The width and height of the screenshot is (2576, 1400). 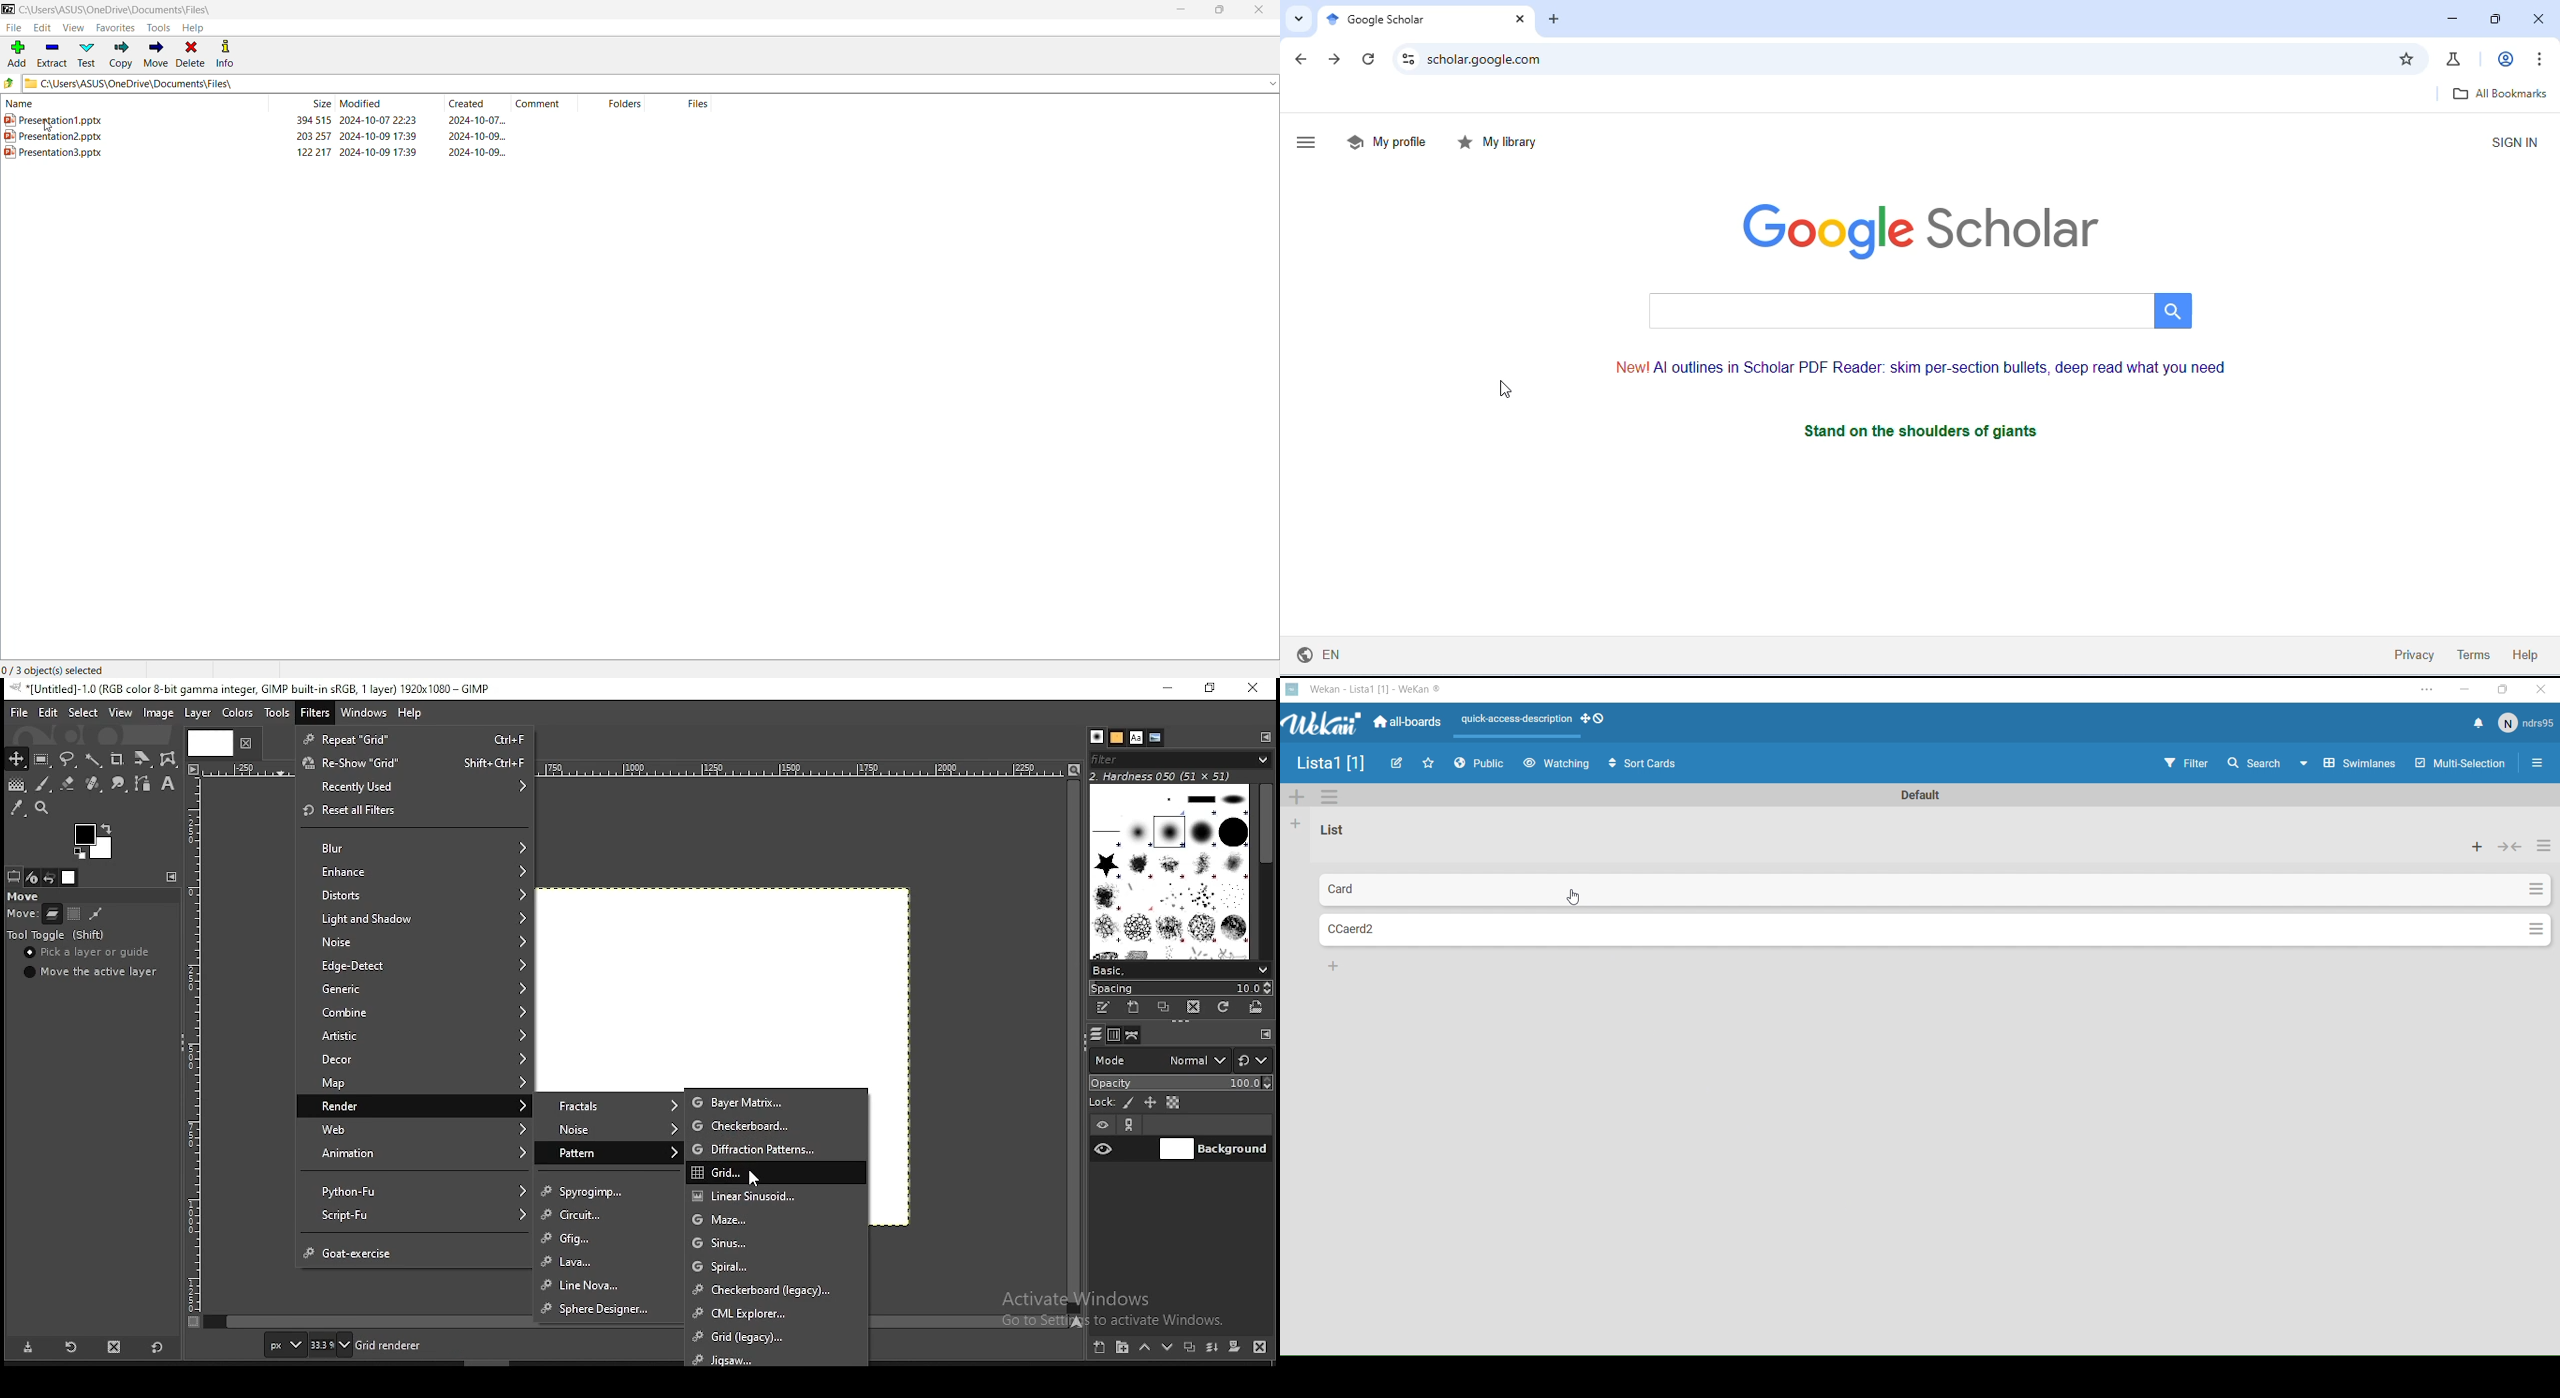 What do you see at coordinates (48, 713) in the screenshot?
I see `edit` at bounding box center [48, 713].